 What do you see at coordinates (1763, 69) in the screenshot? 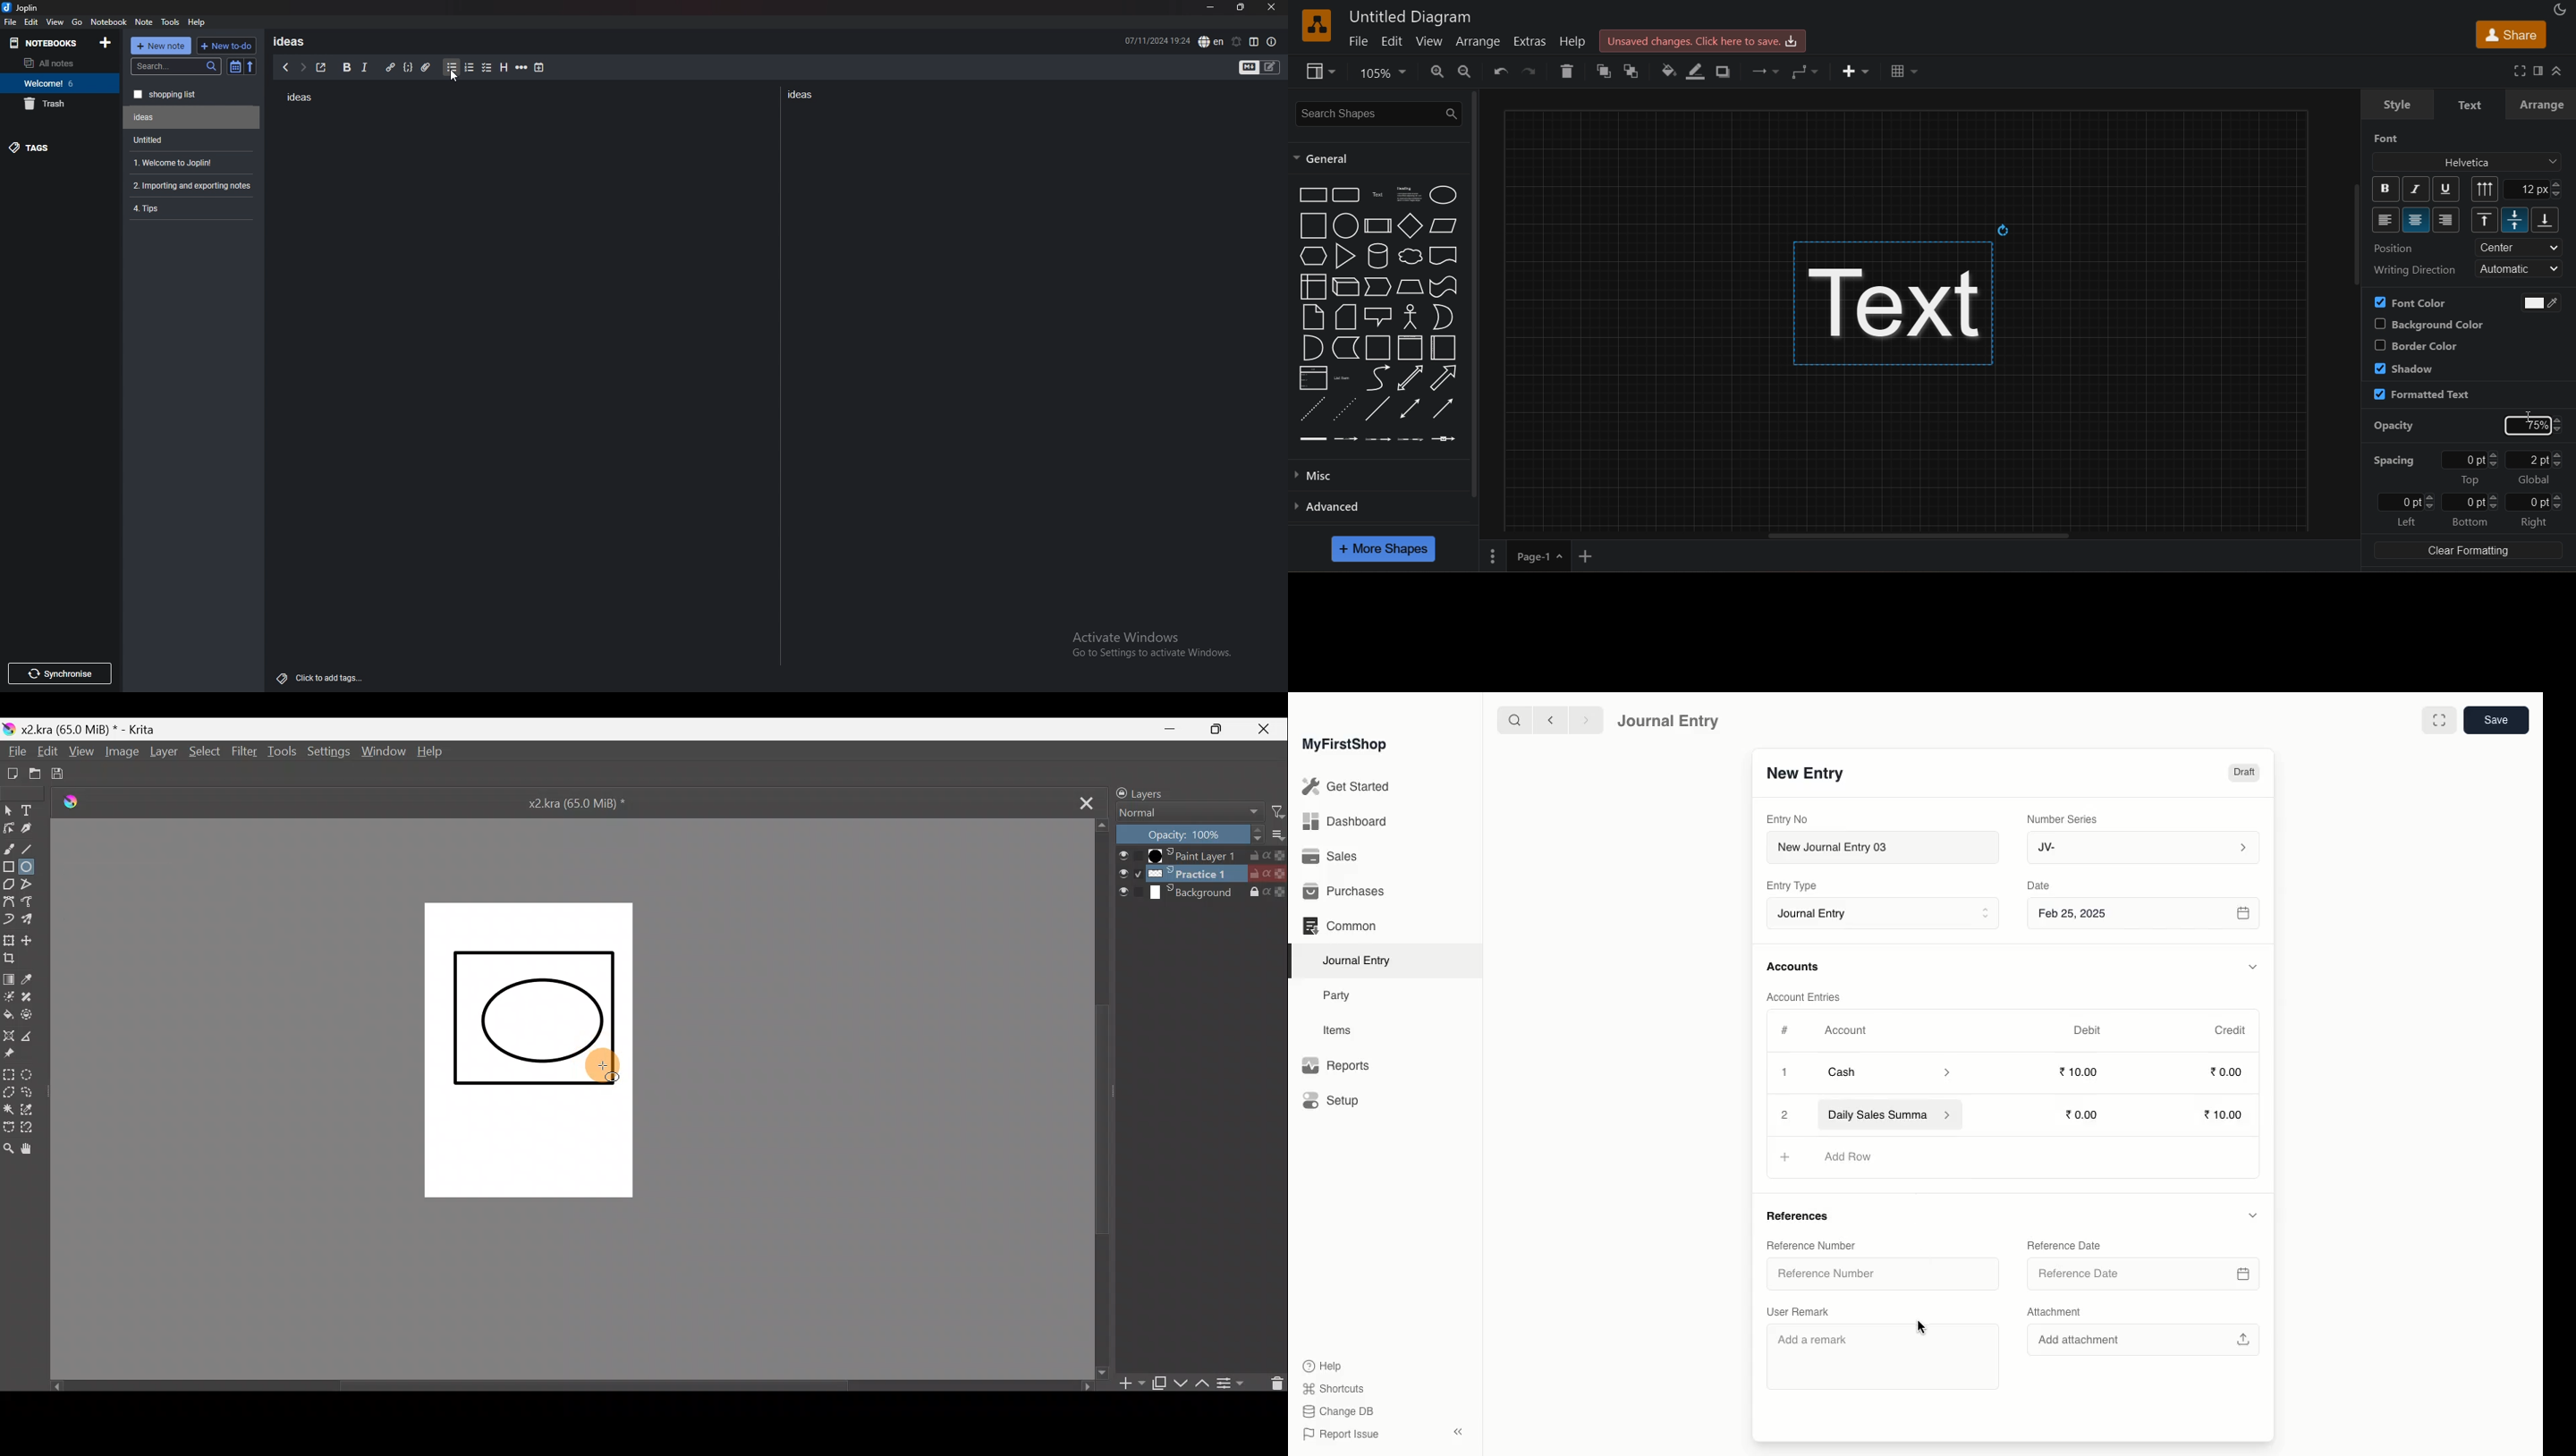
I see `connection` at bounding box center [1763, 69].